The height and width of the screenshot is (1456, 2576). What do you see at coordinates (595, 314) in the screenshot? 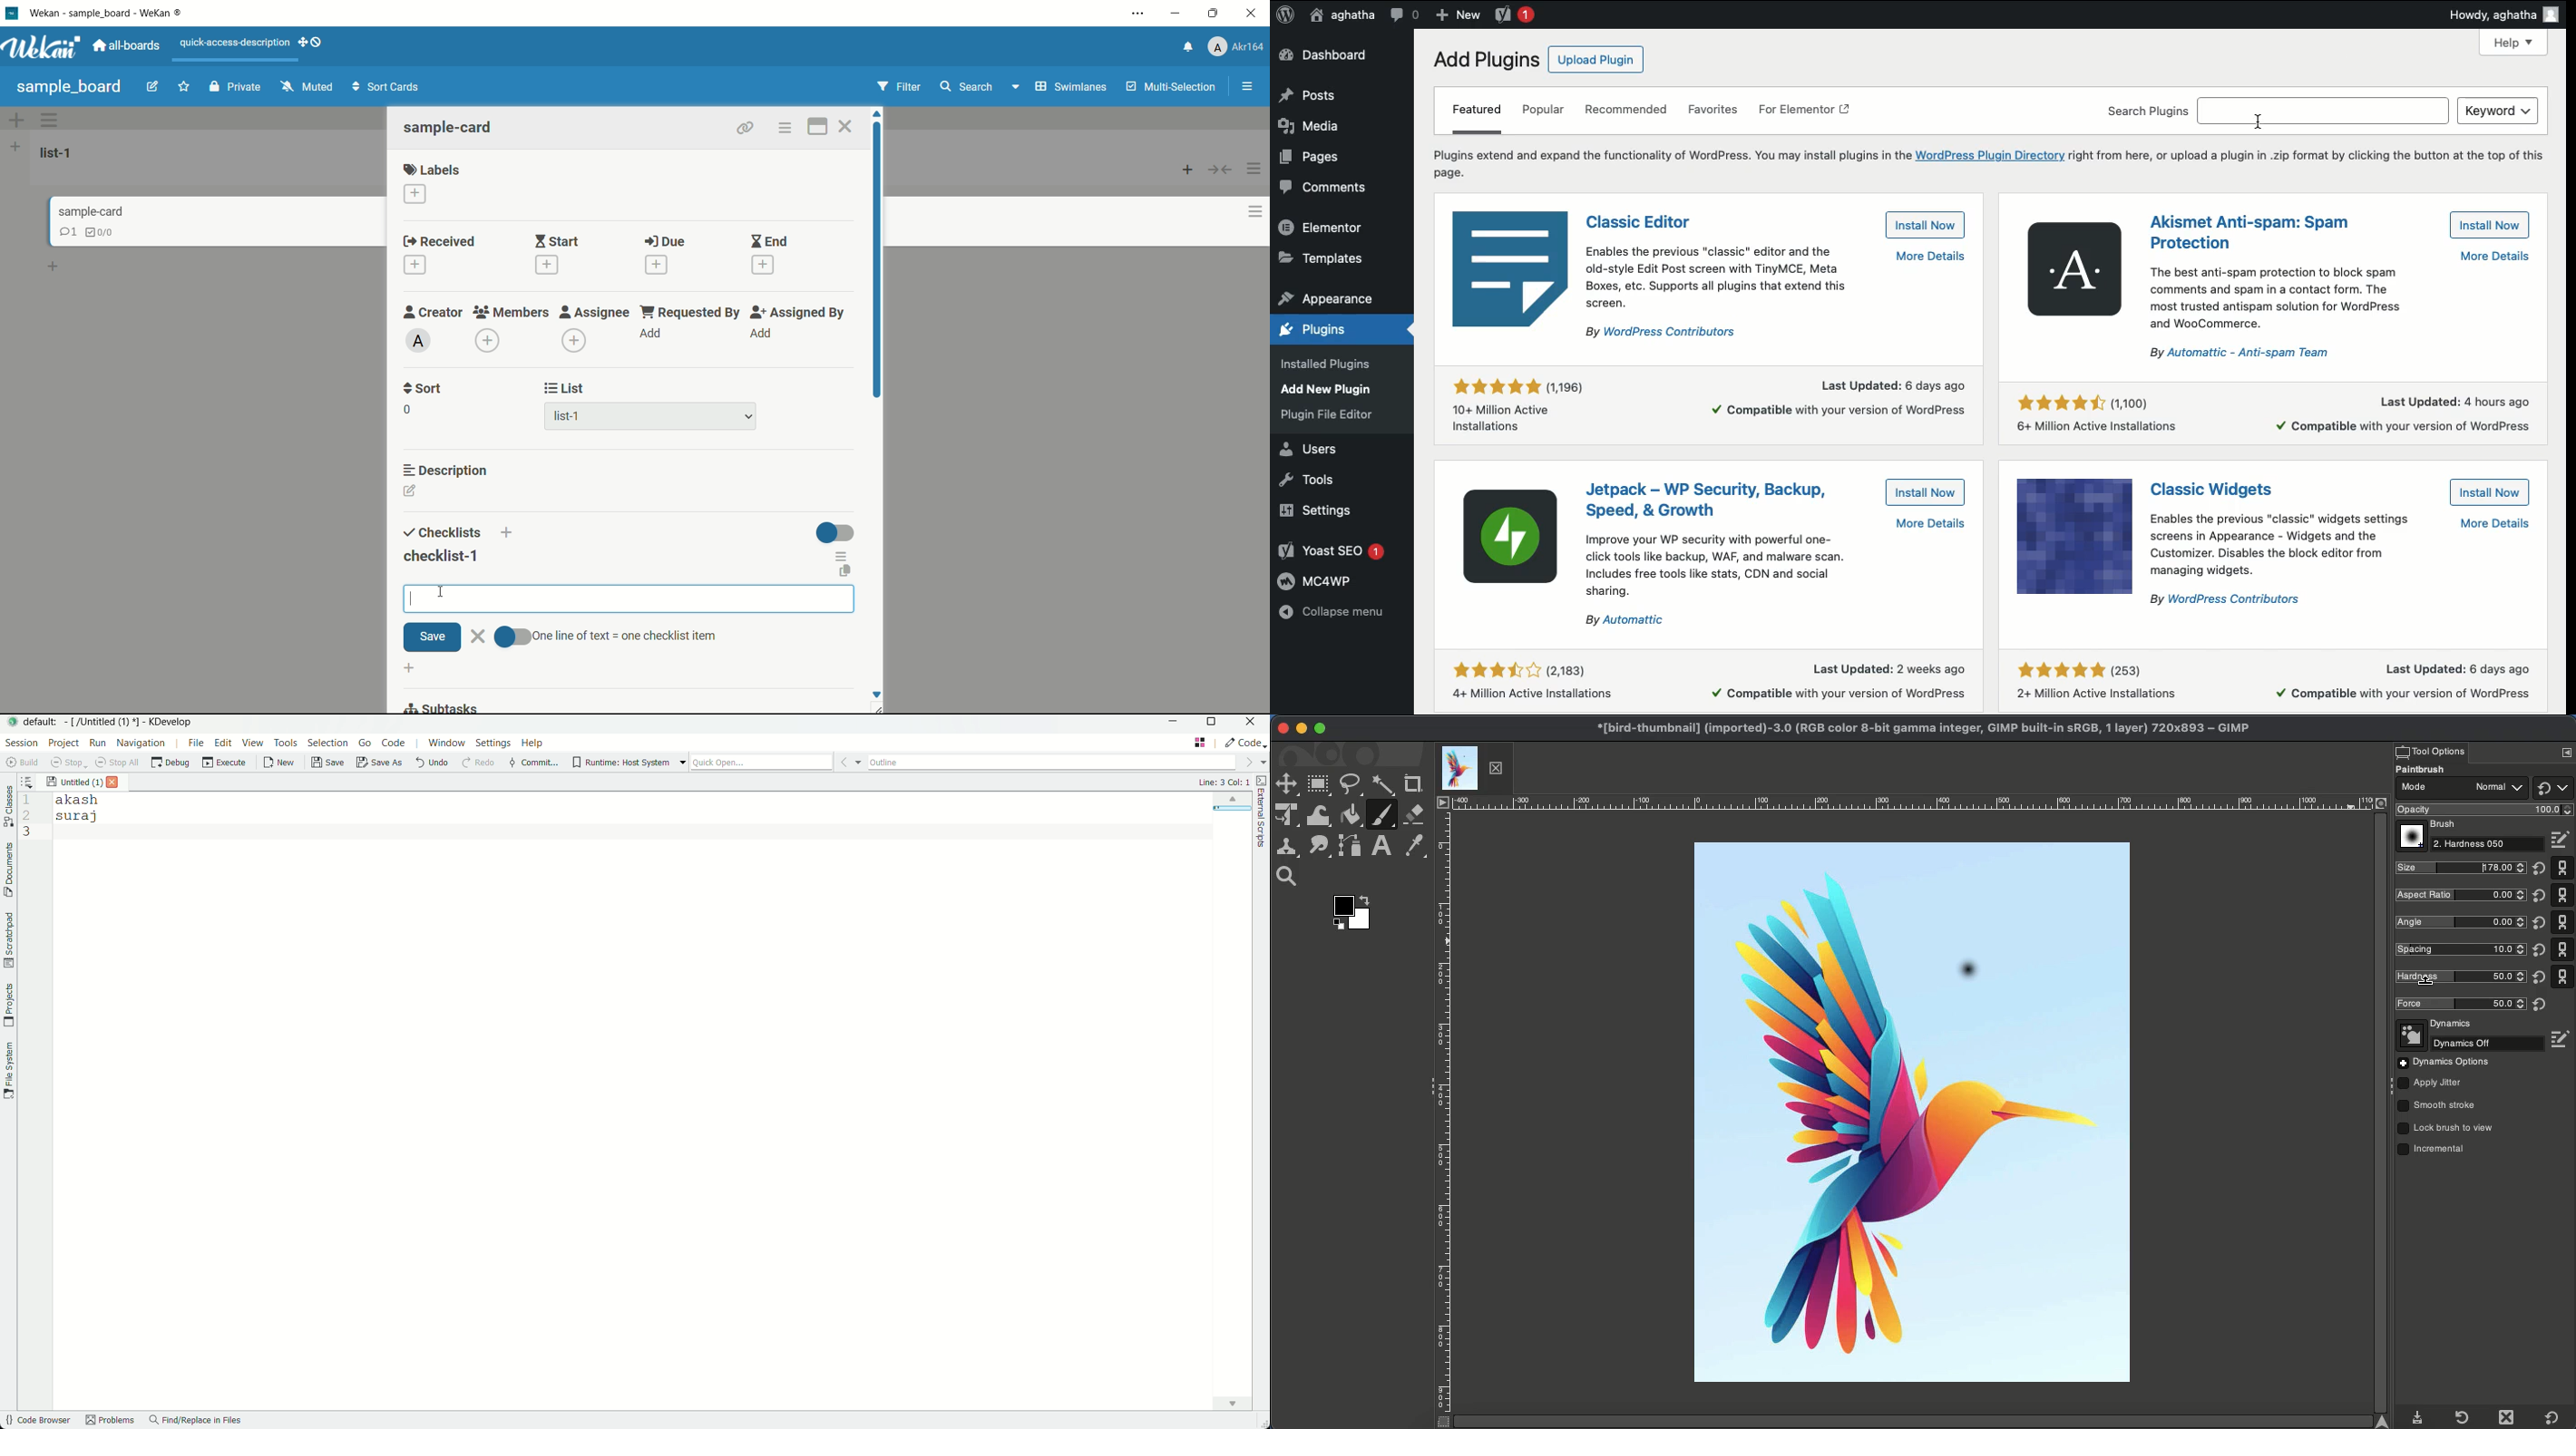
I see `assignee` at bounding box center [595, 314].